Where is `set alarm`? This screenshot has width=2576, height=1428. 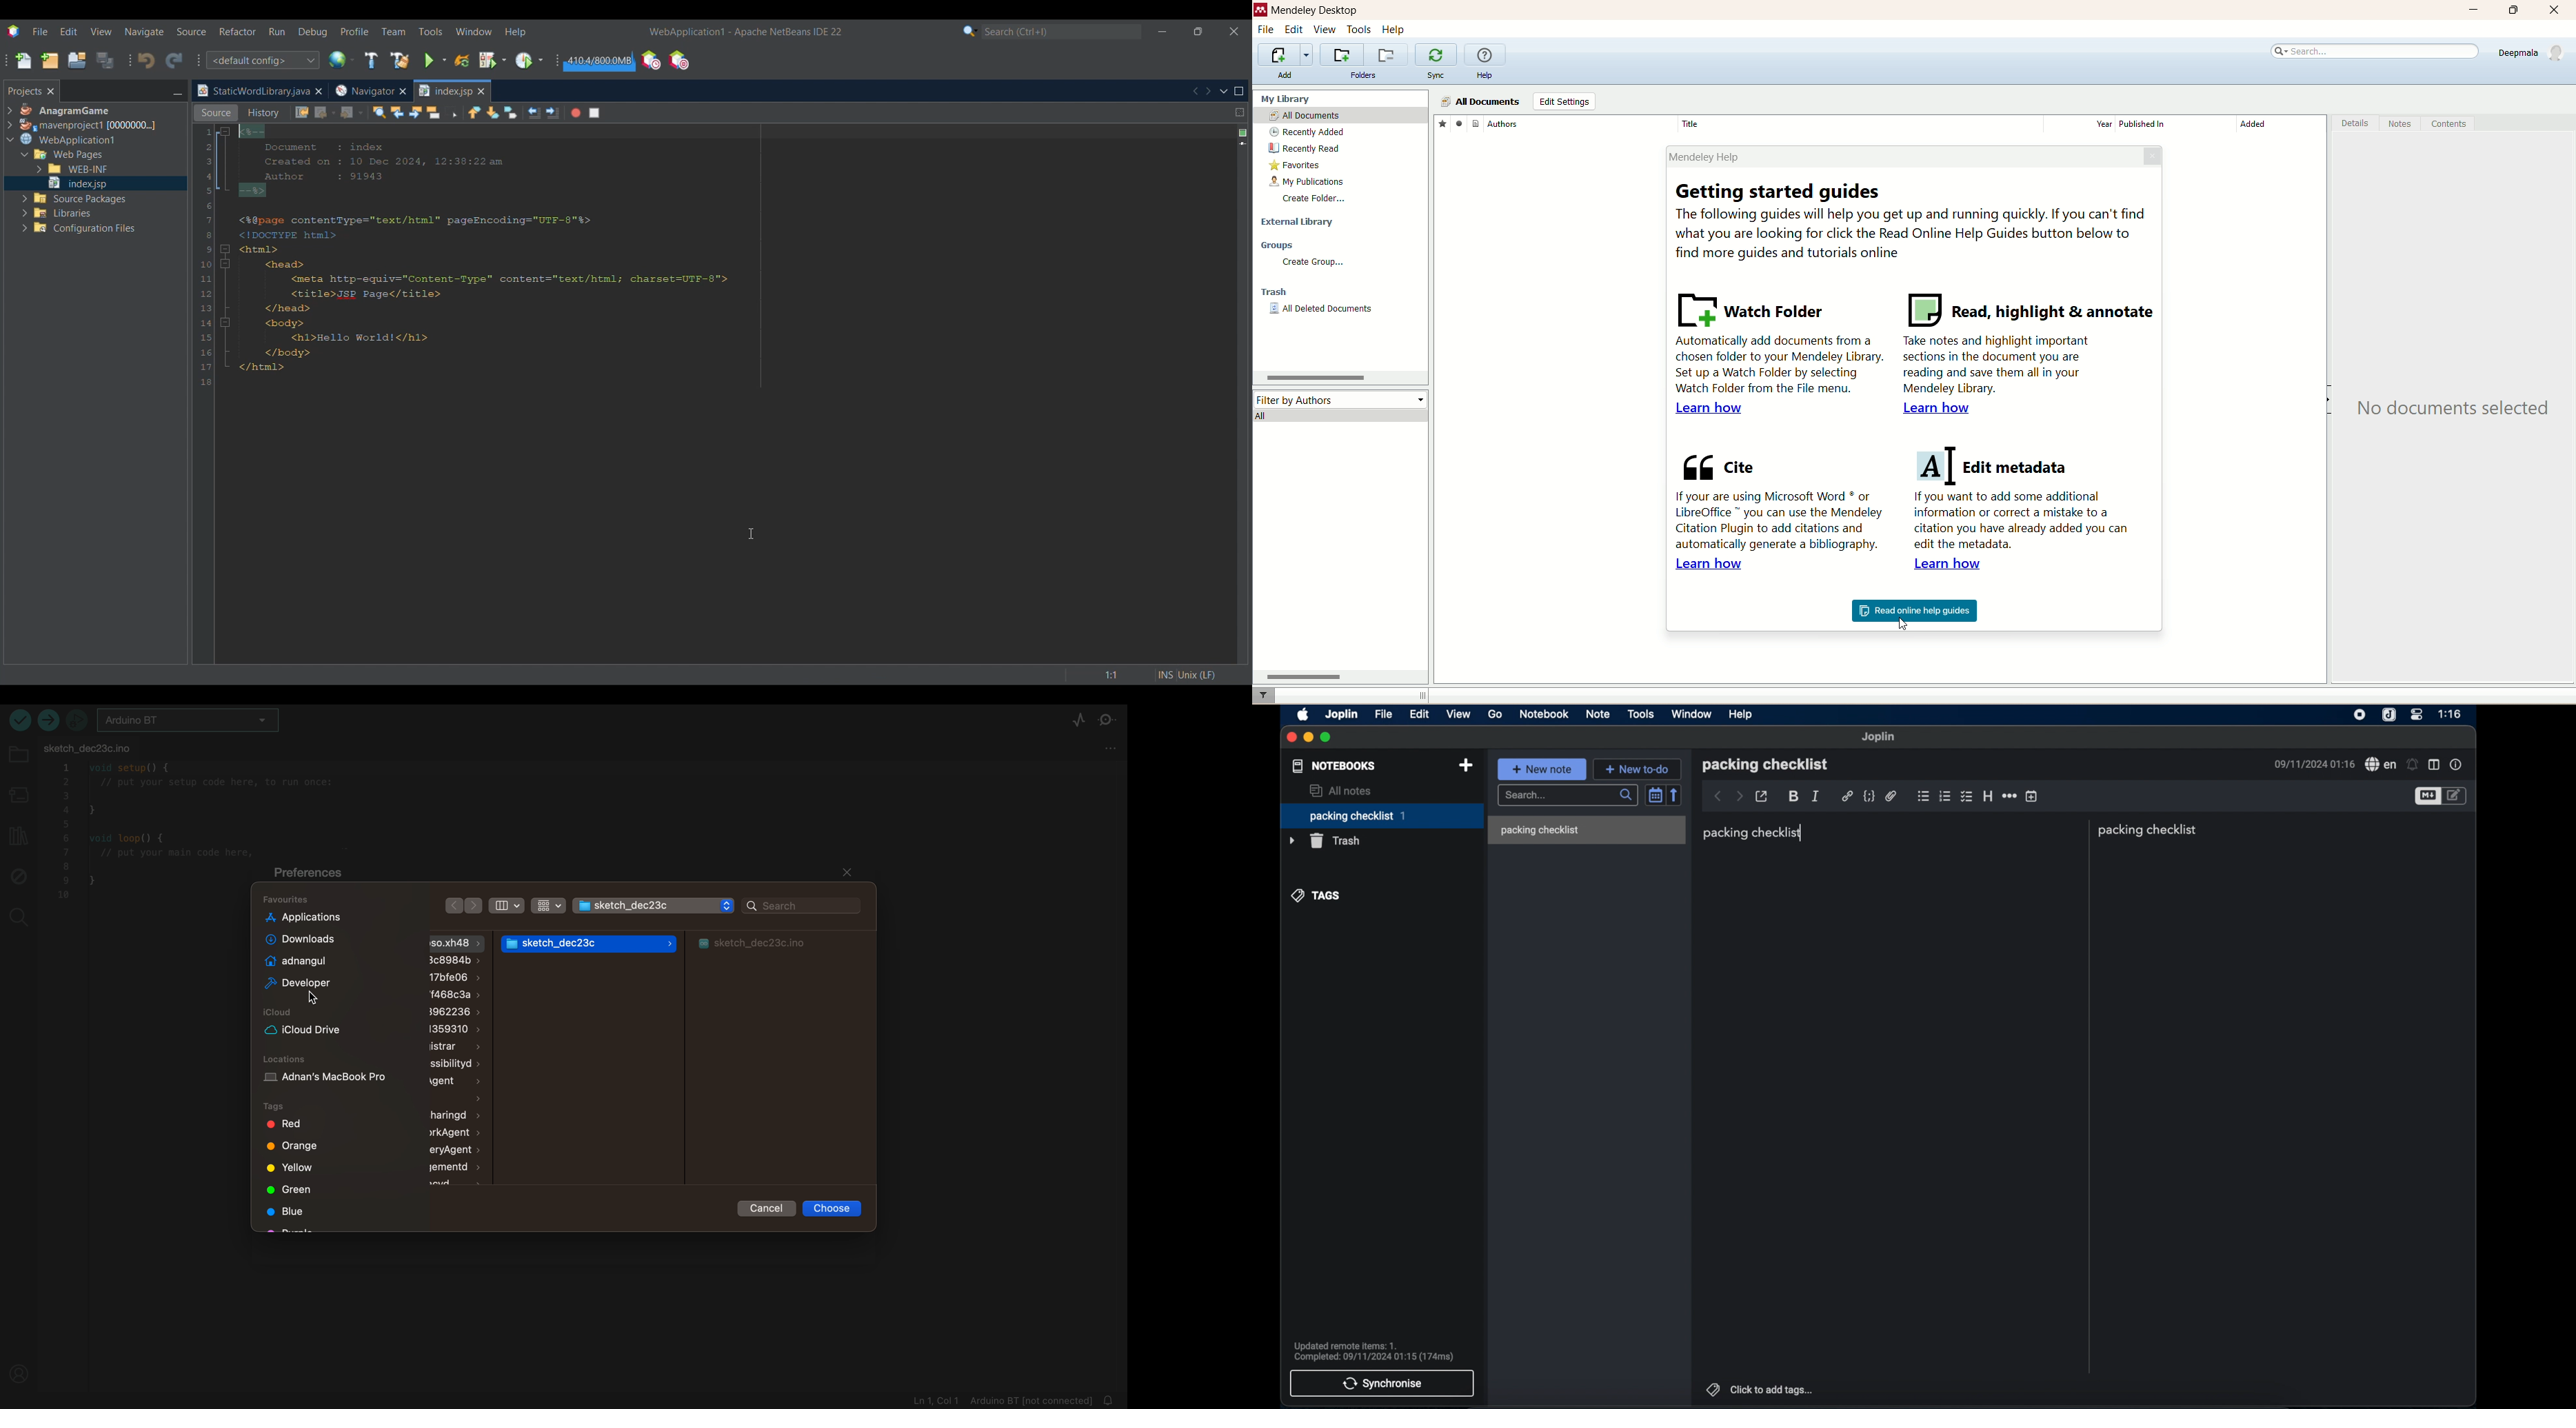
set alarm is located at coordinates (2413, 764).